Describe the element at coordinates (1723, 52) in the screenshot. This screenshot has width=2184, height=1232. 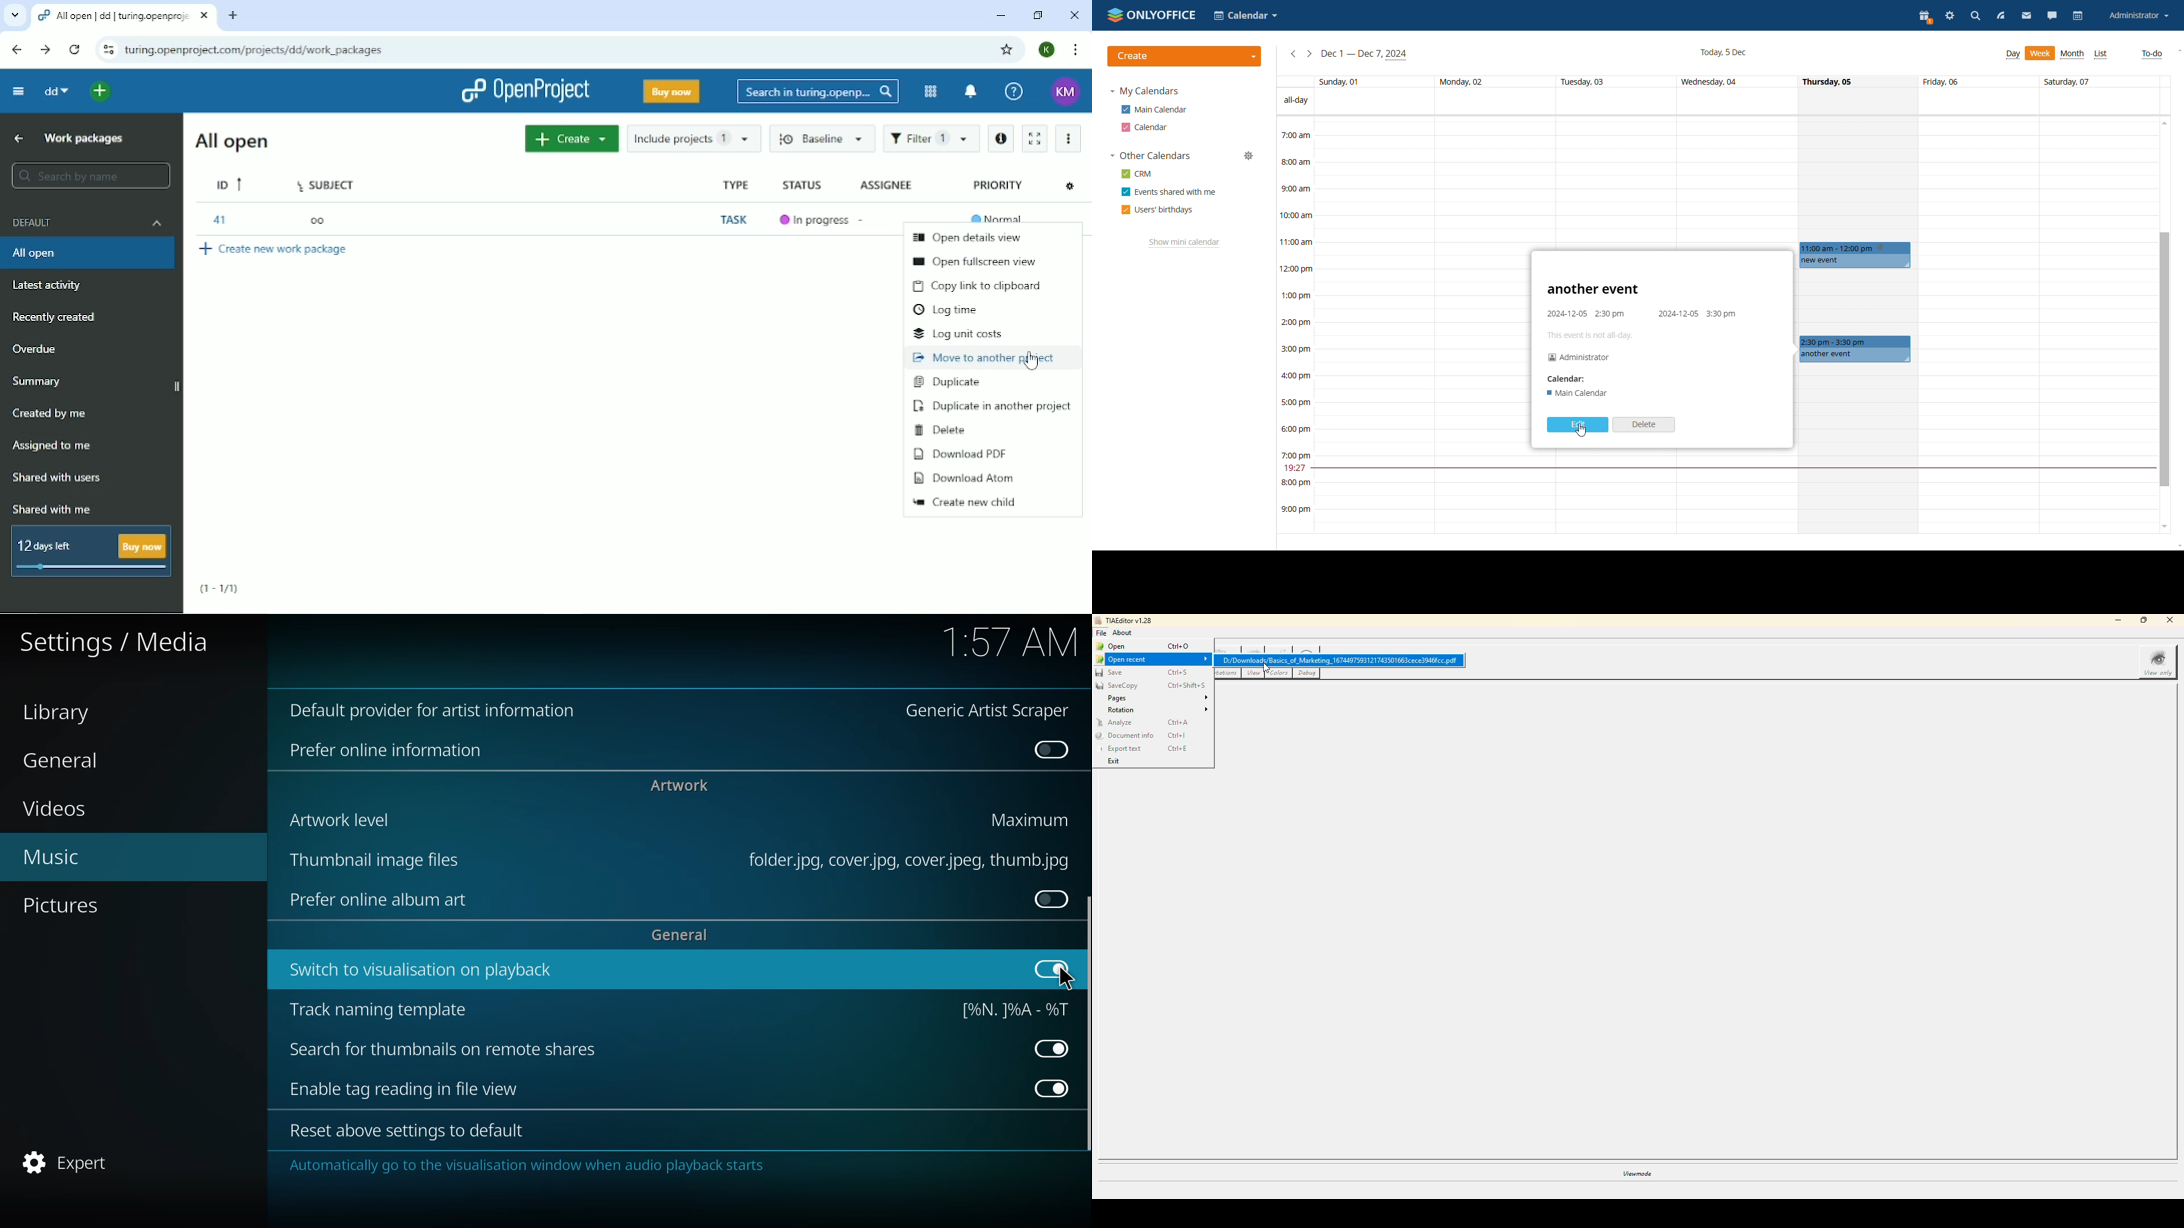
I see `current date` at that location.